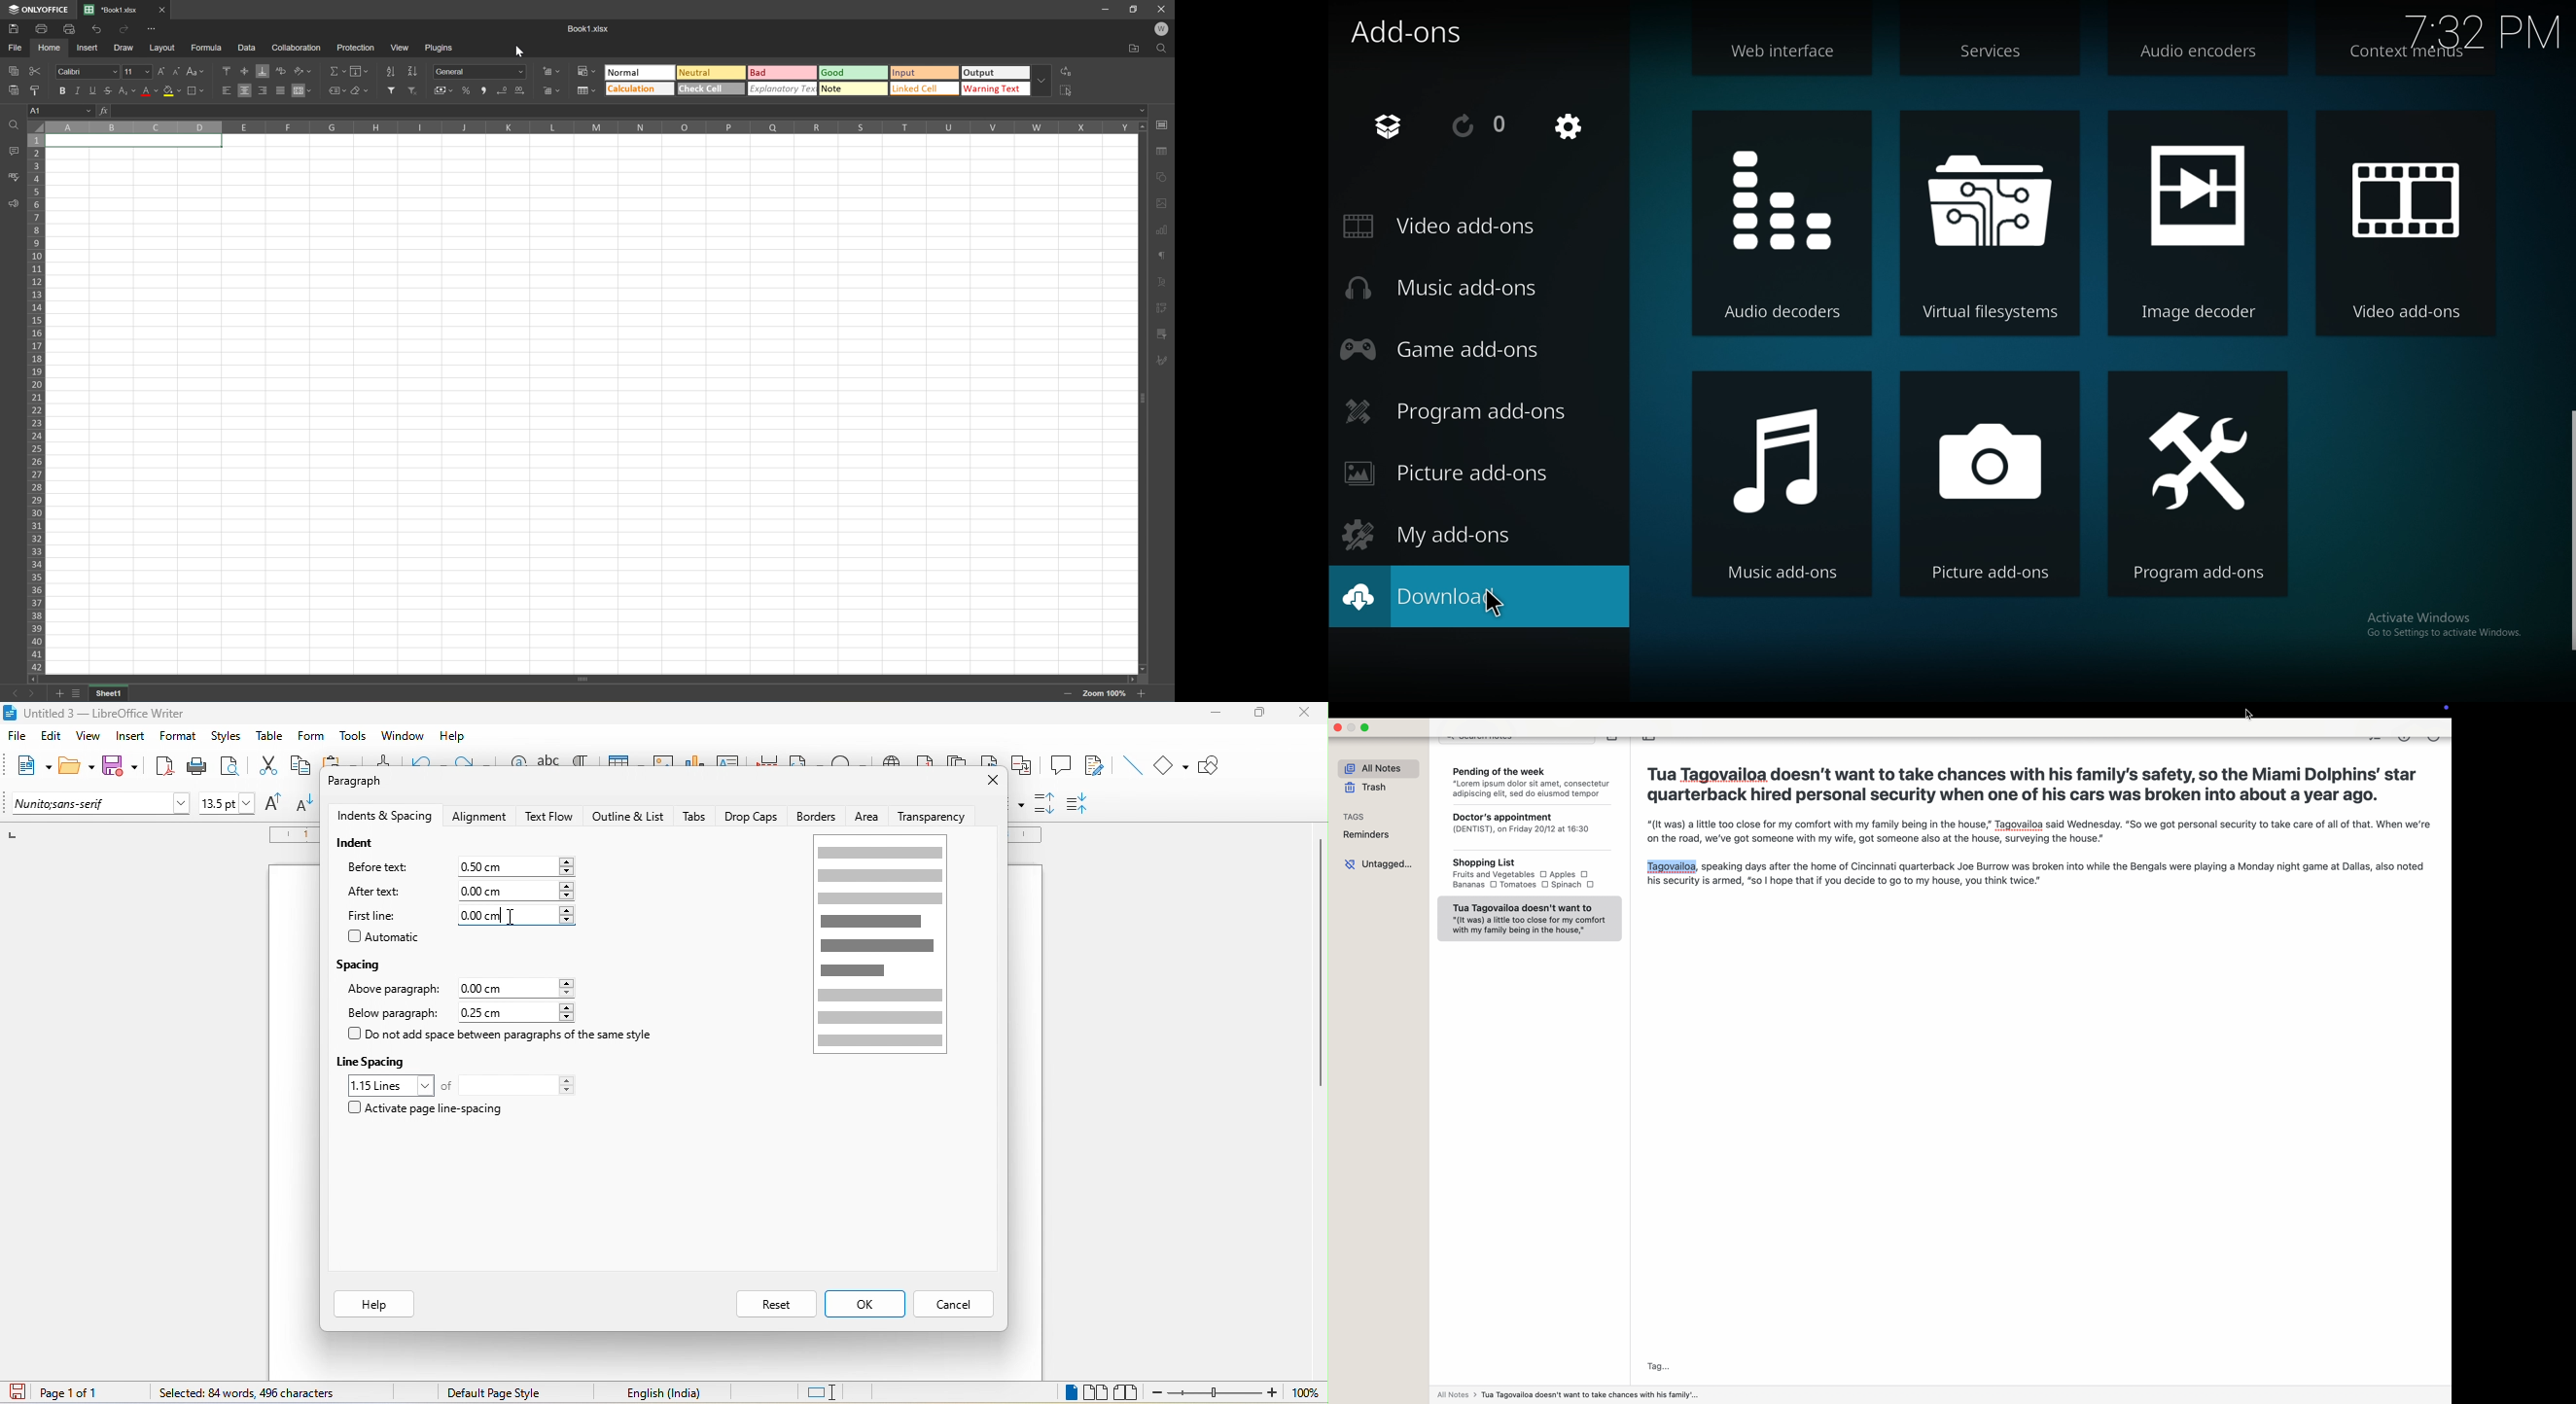  I want to click on Fill color, so click(172, 91).